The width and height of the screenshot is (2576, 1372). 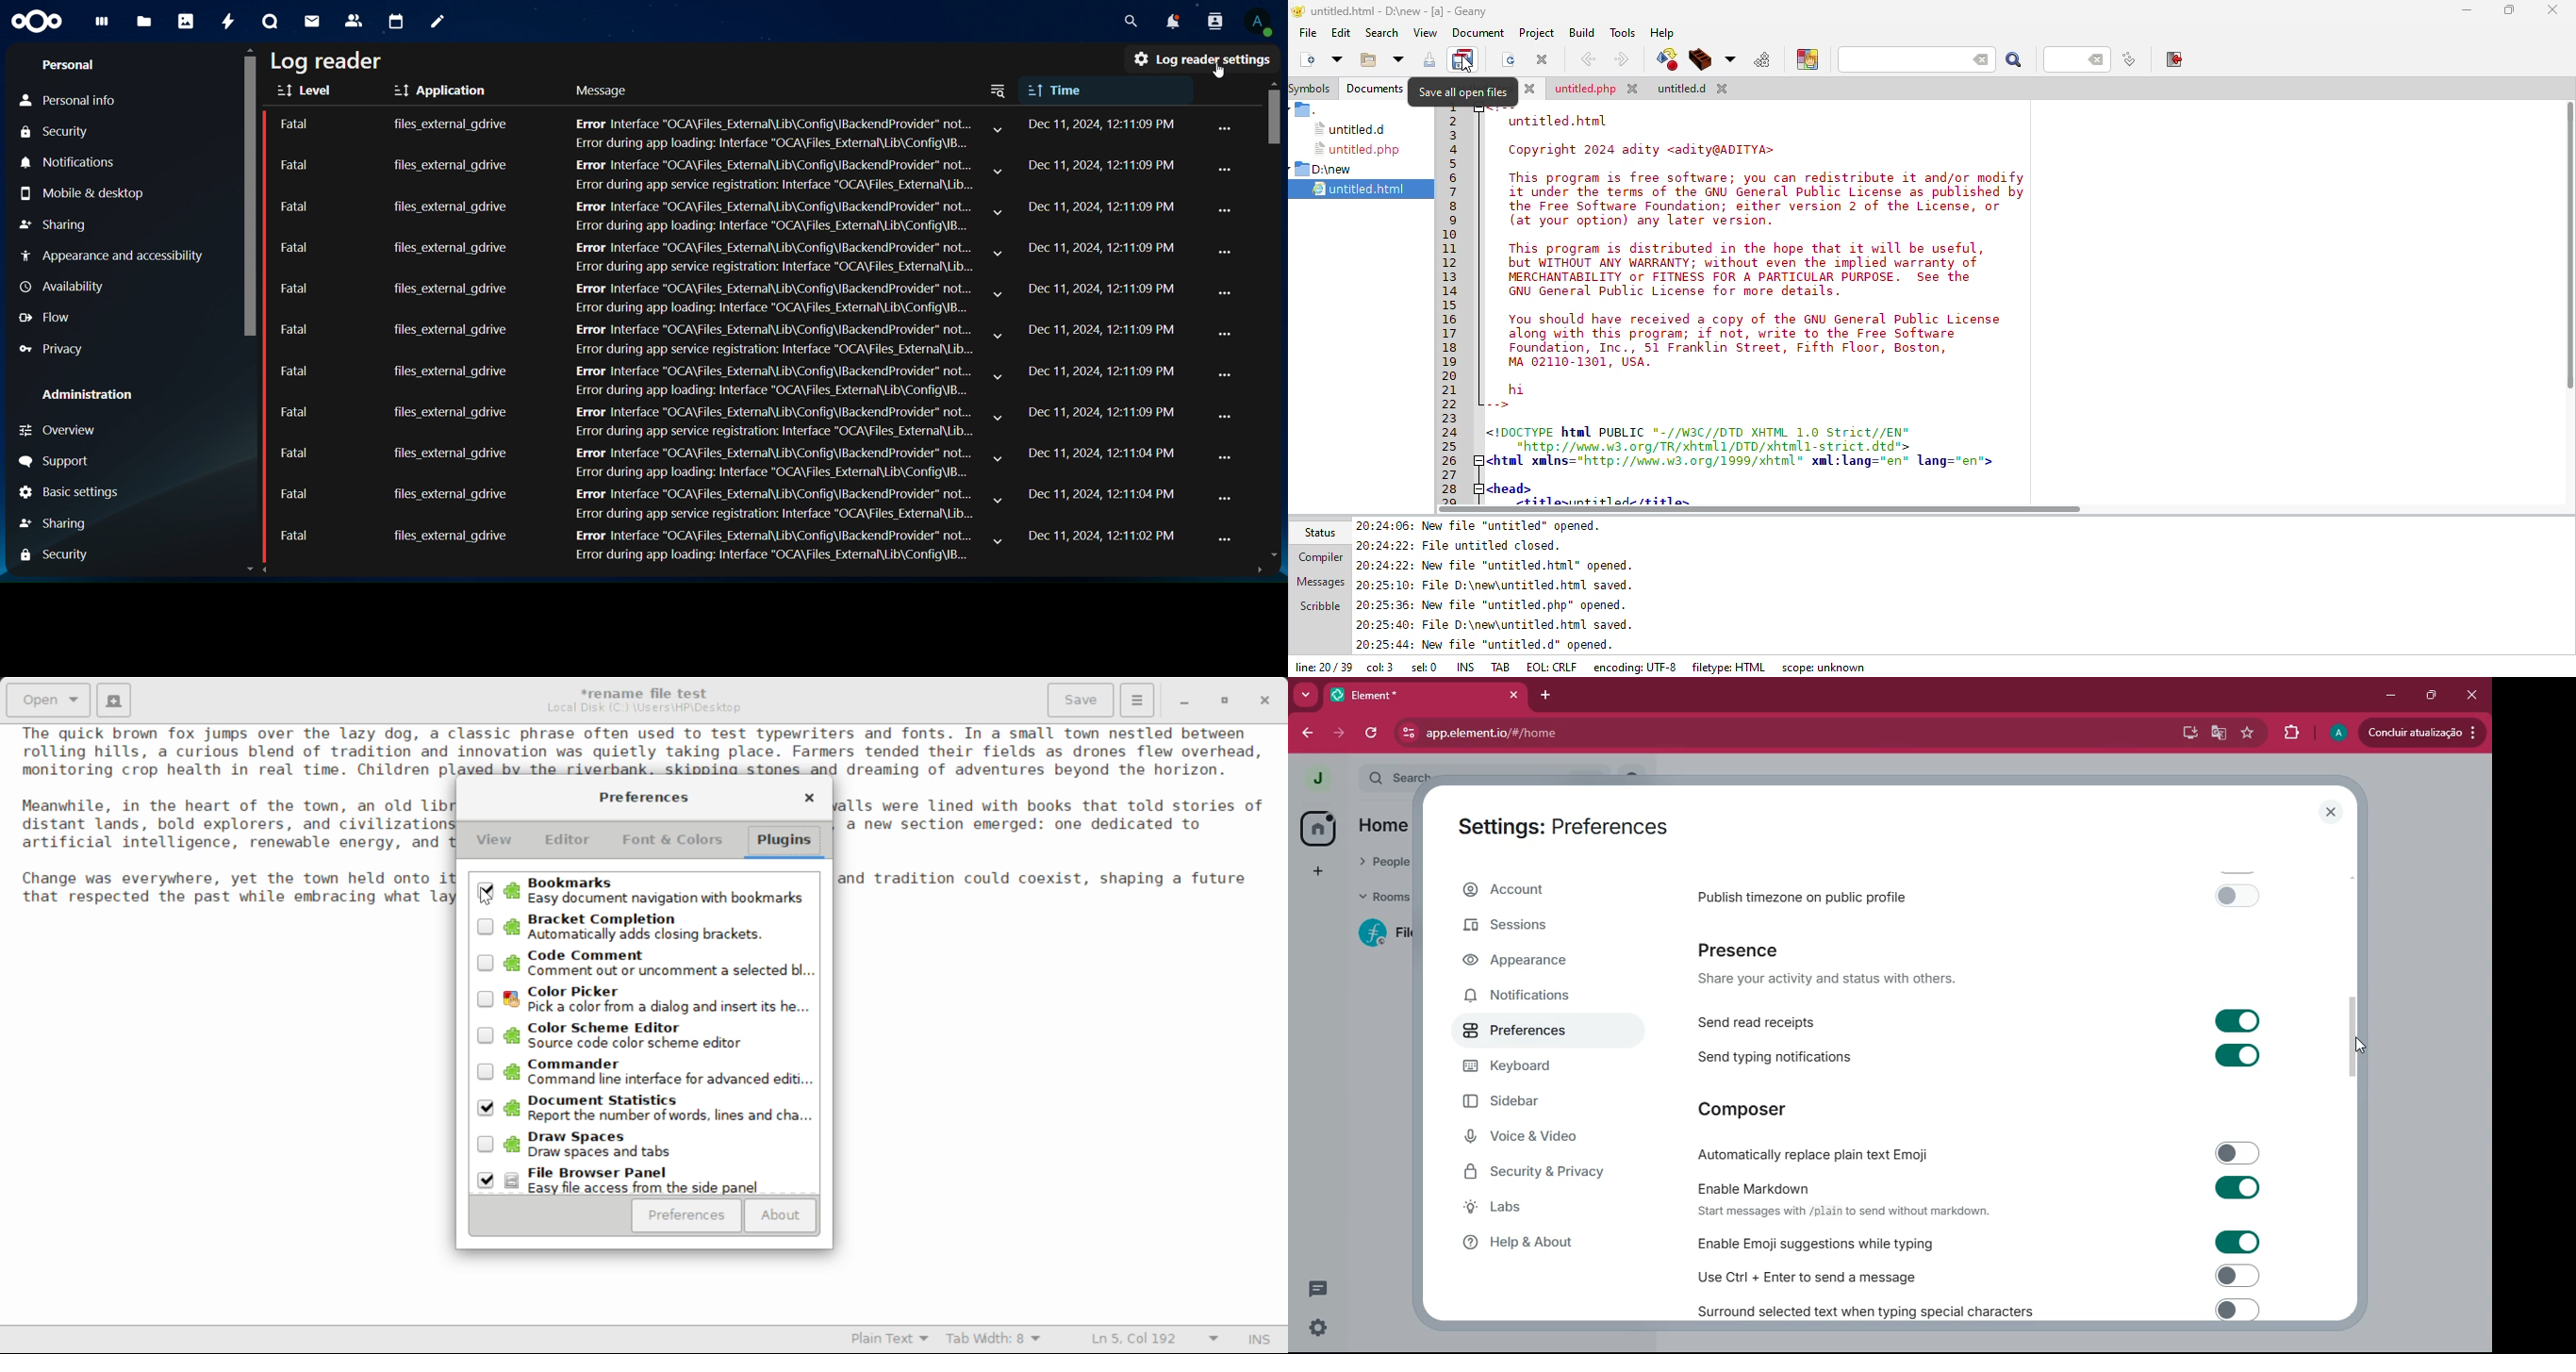 What do you see at coordinates (309, 91) in the screenshot?
I see `level` at bounding box center [309, 91].